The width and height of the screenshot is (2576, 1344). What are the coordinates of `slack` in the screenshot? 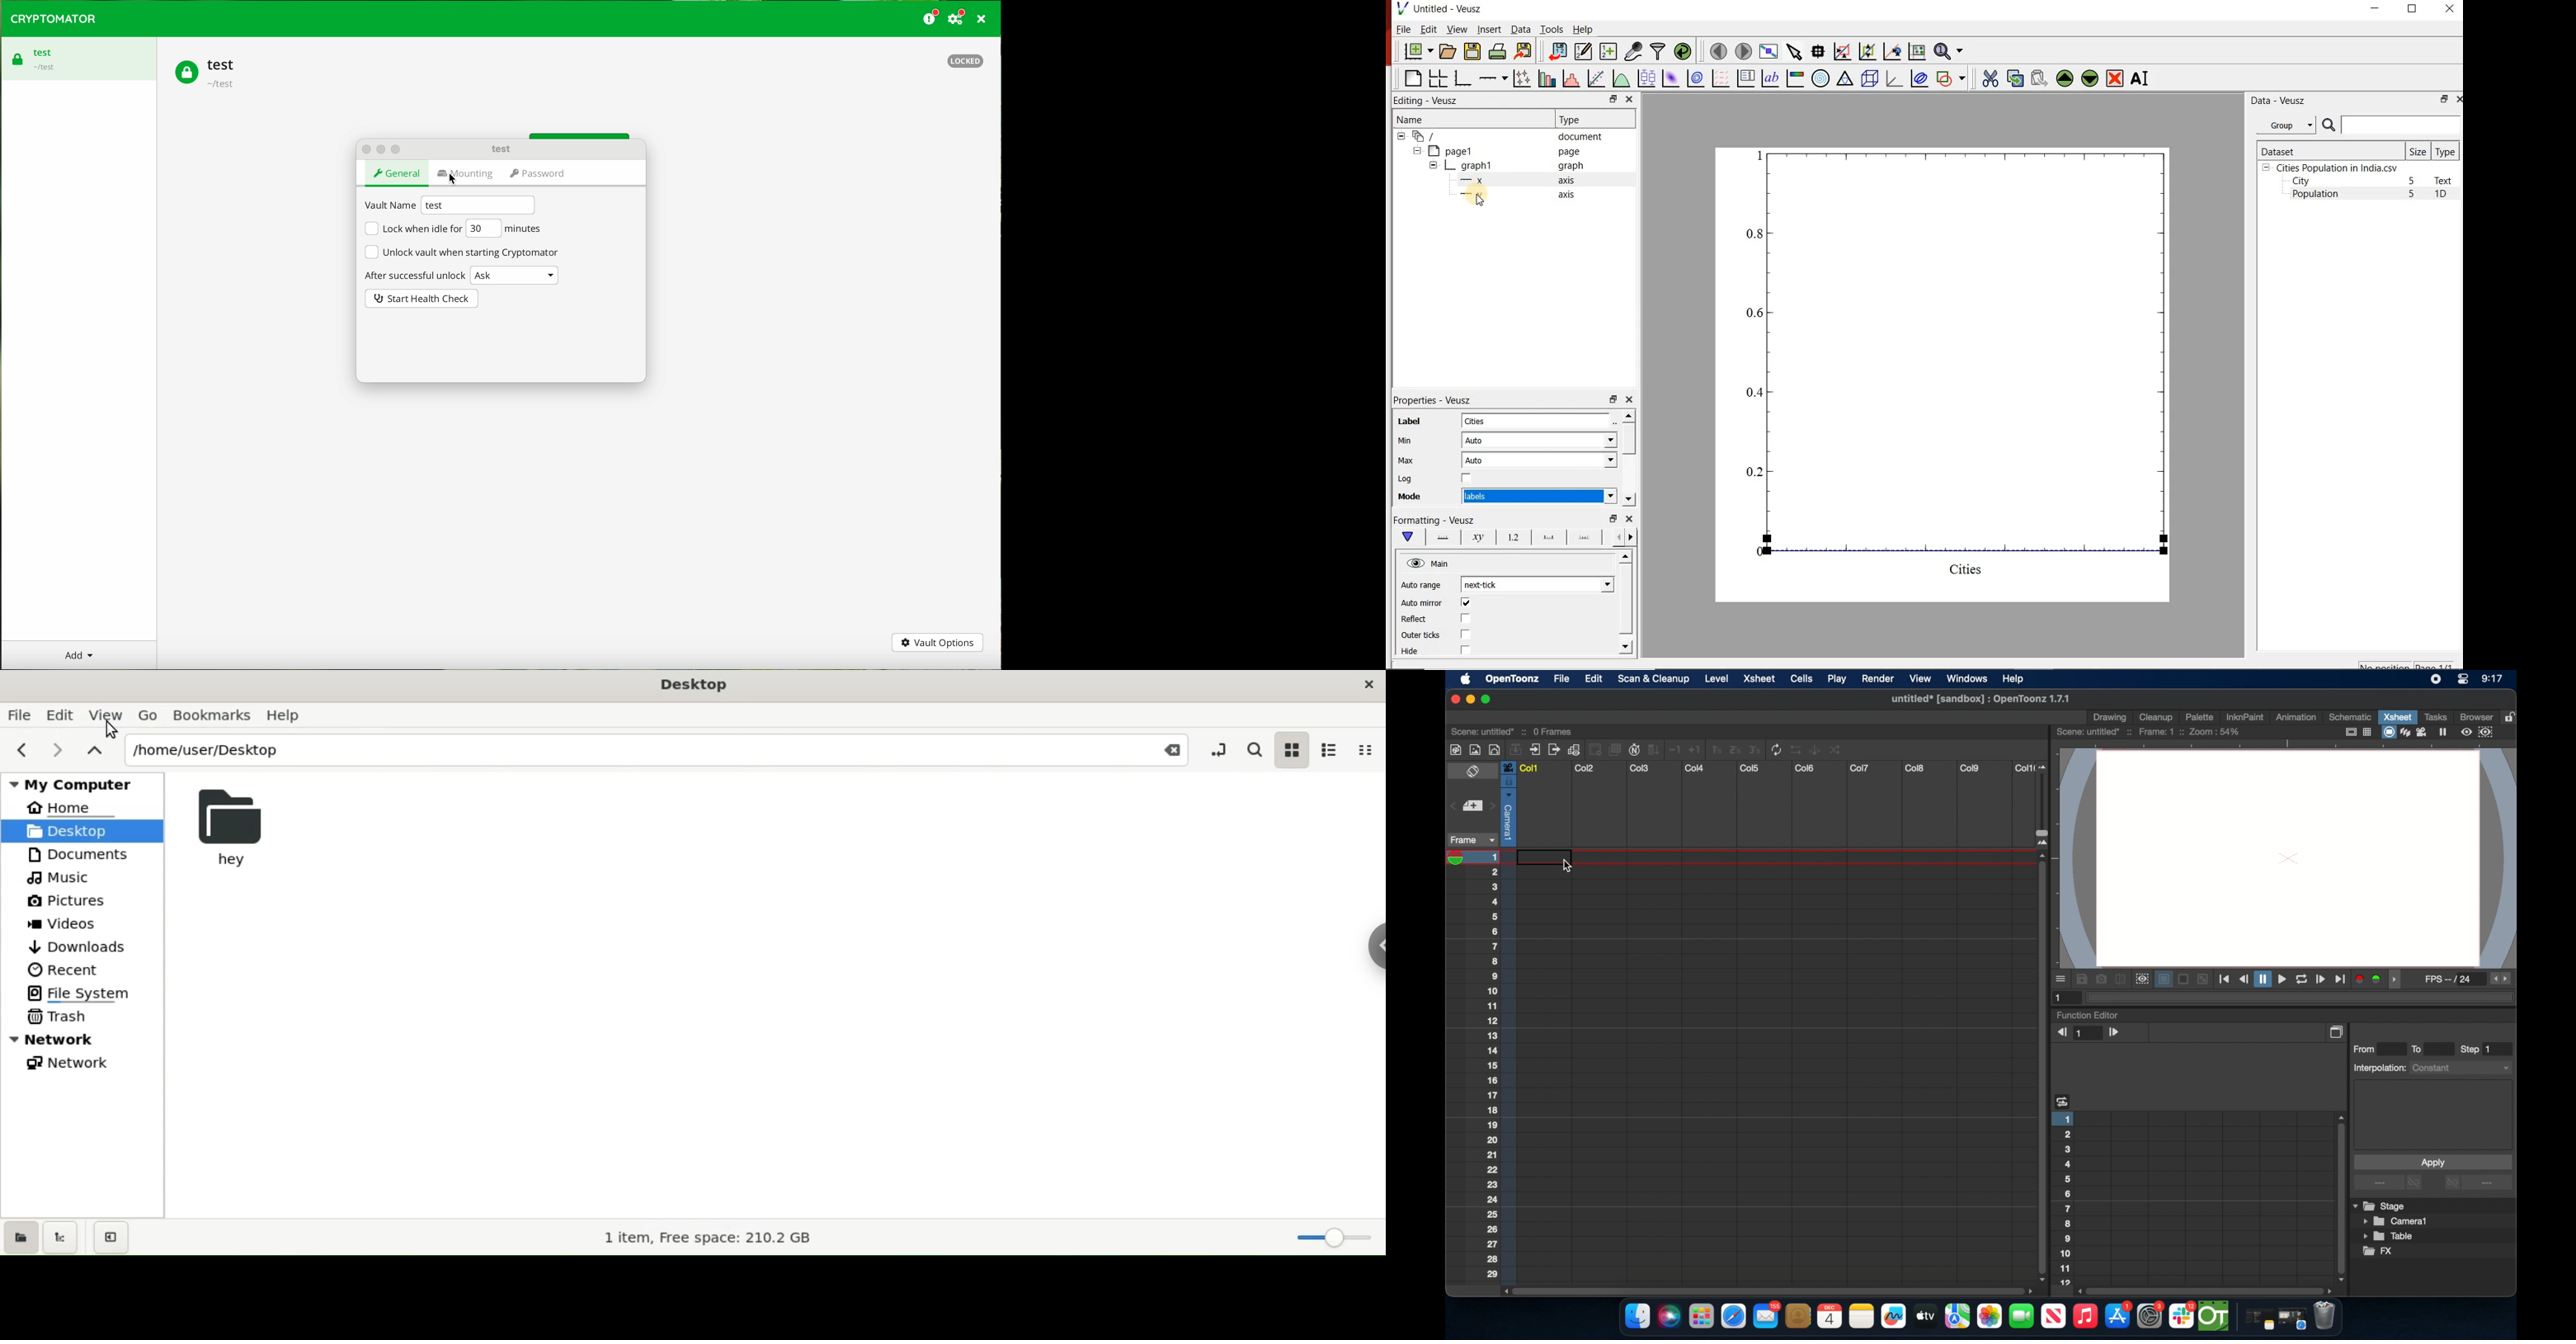 It's located at (2183, 1316).